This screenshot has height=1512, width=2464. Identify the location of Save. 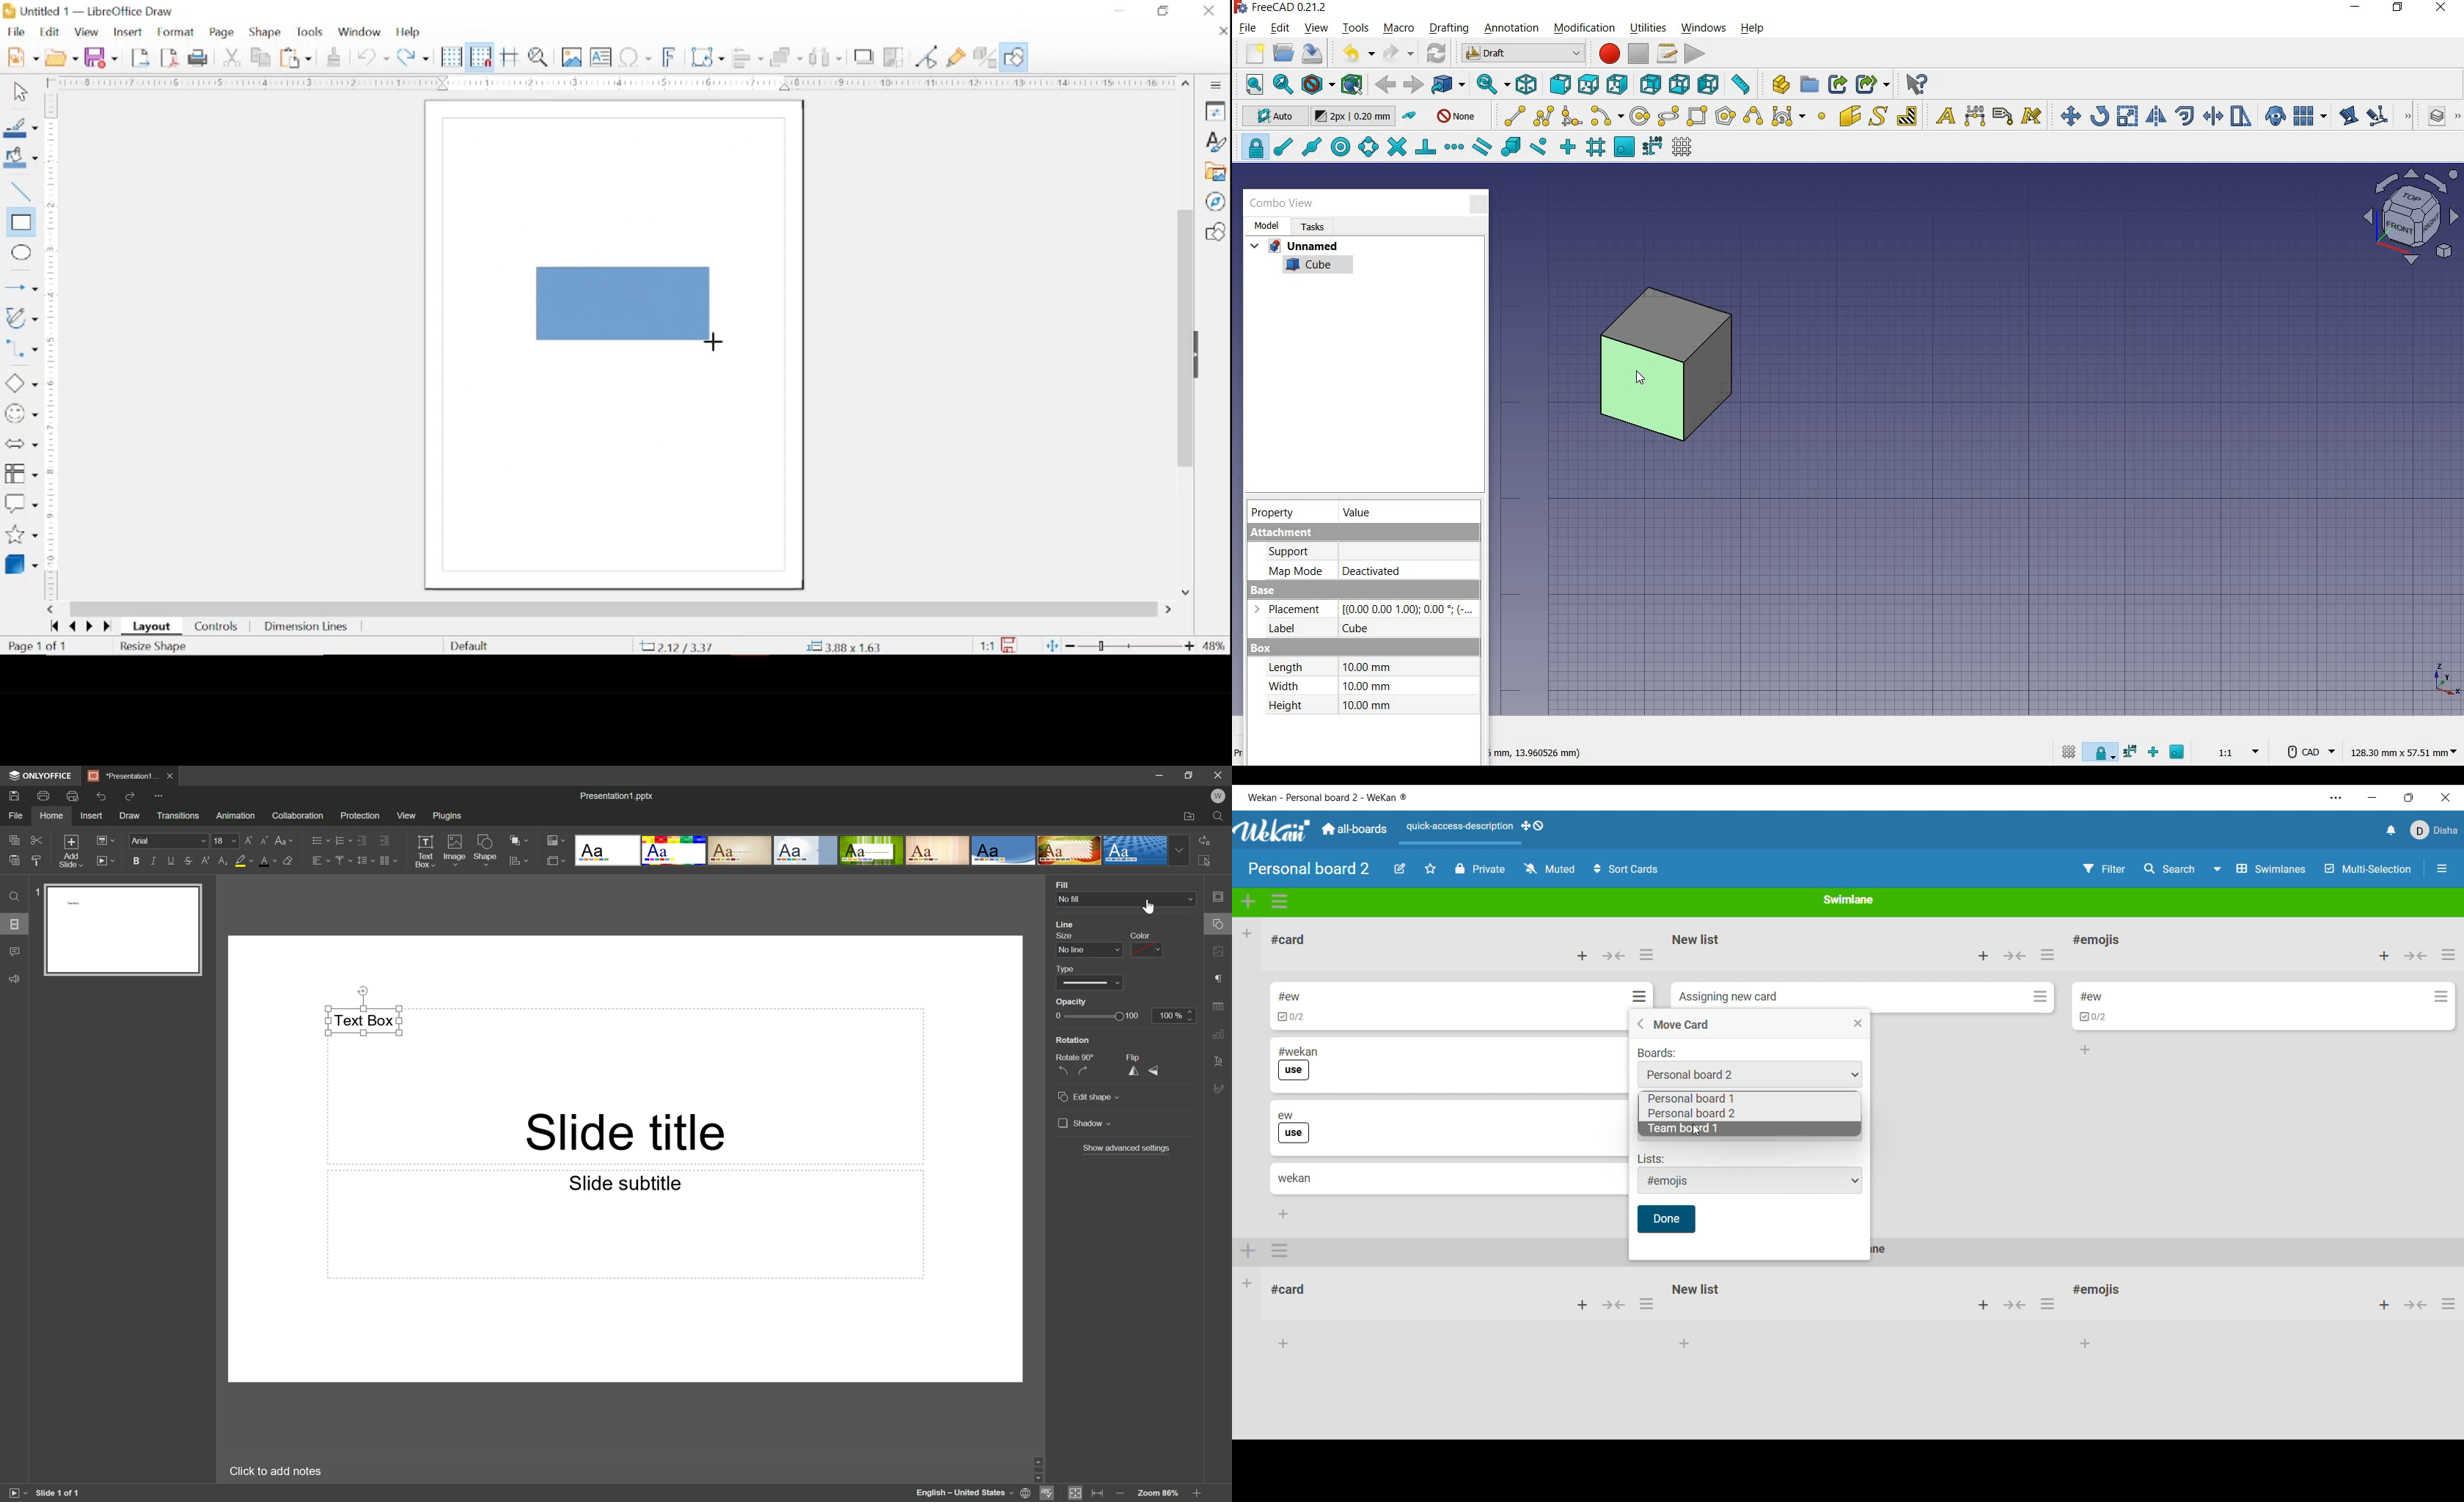
(13, 796).